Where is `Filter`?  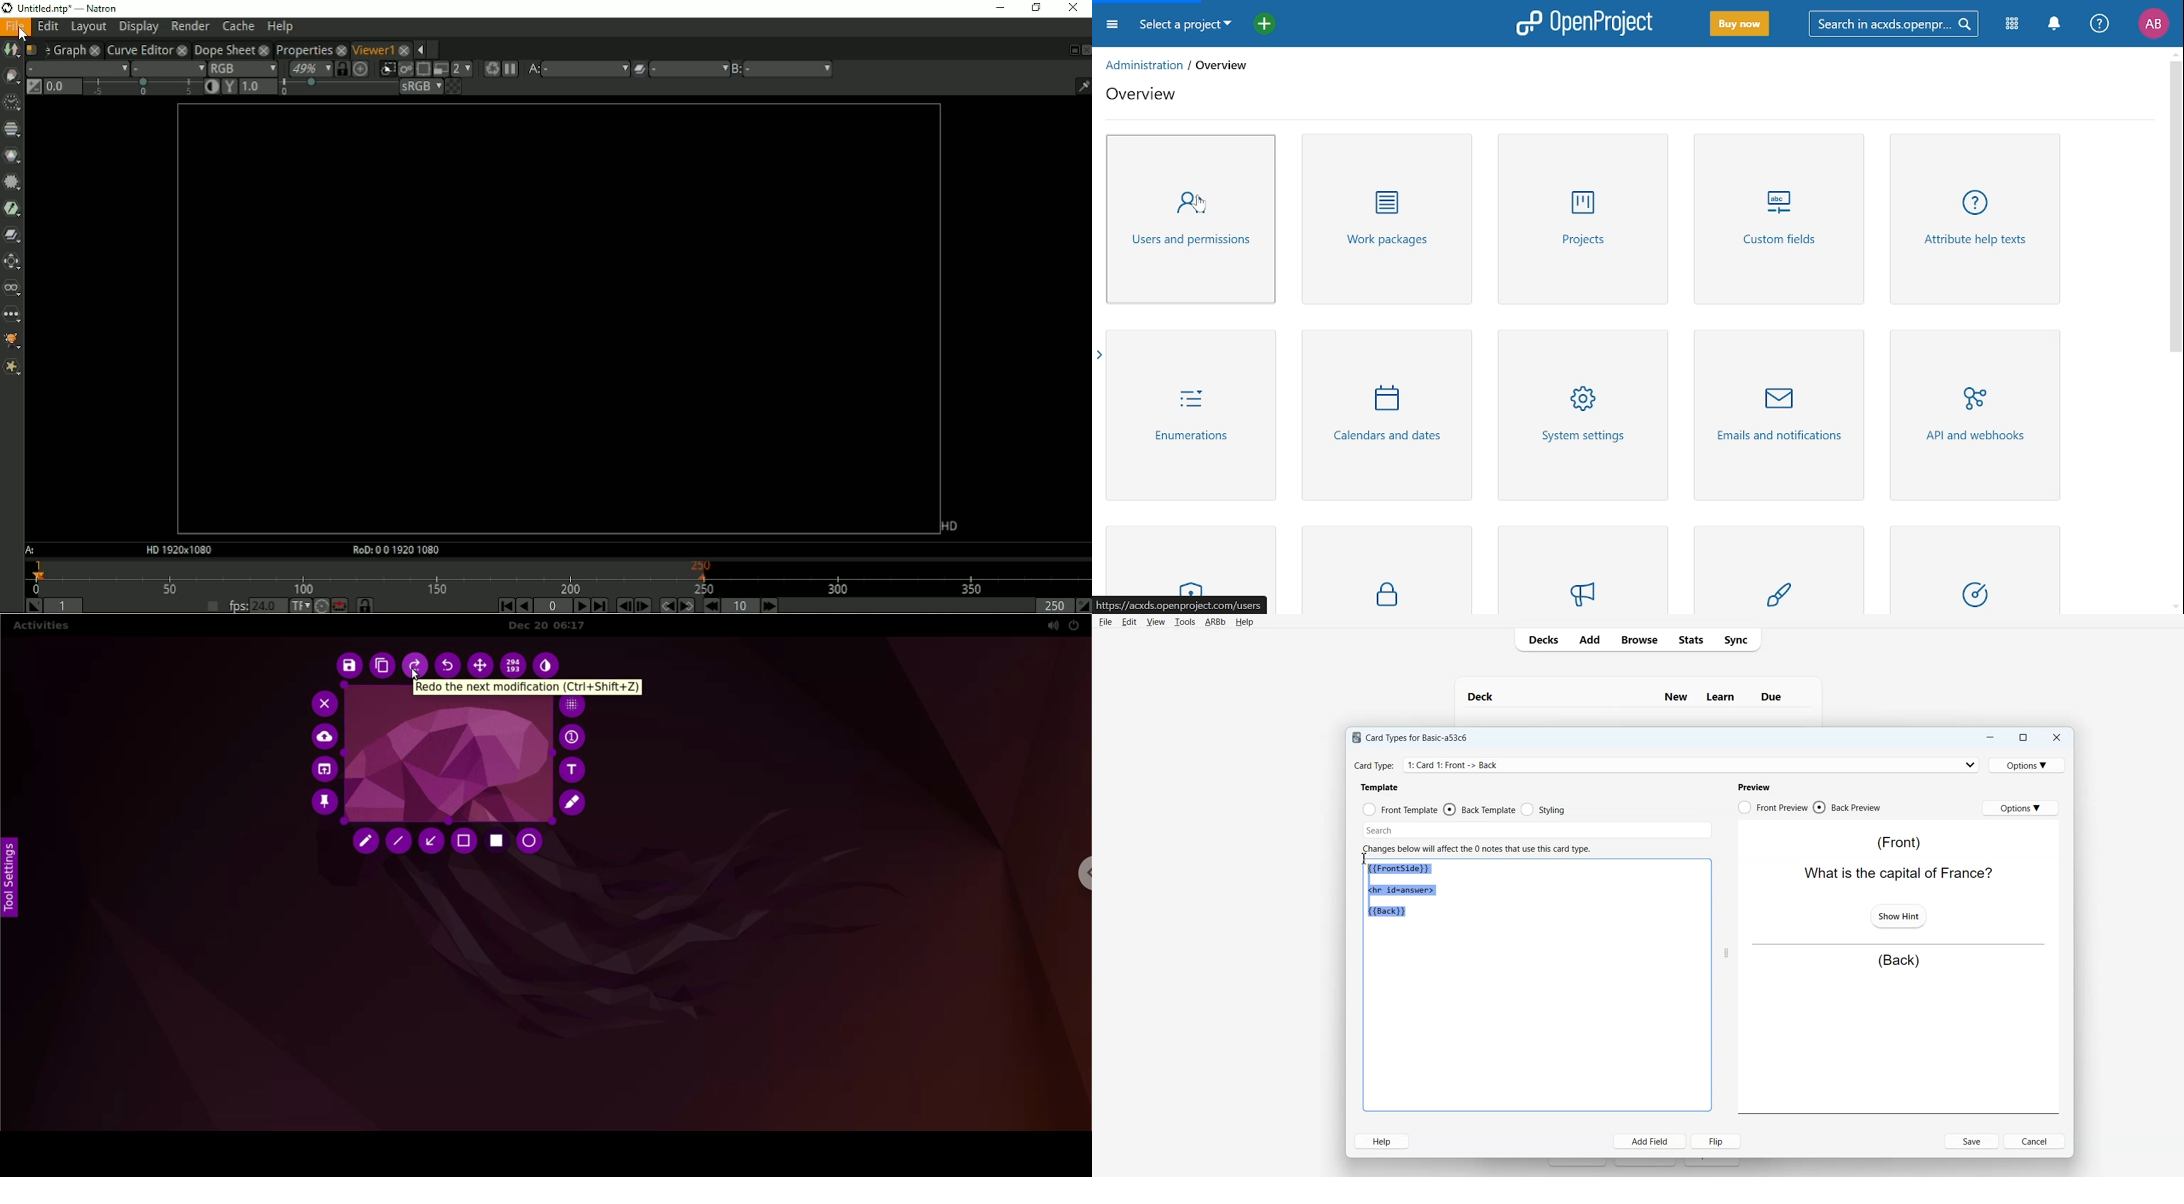
Filter is located at coordinates (13, 182).